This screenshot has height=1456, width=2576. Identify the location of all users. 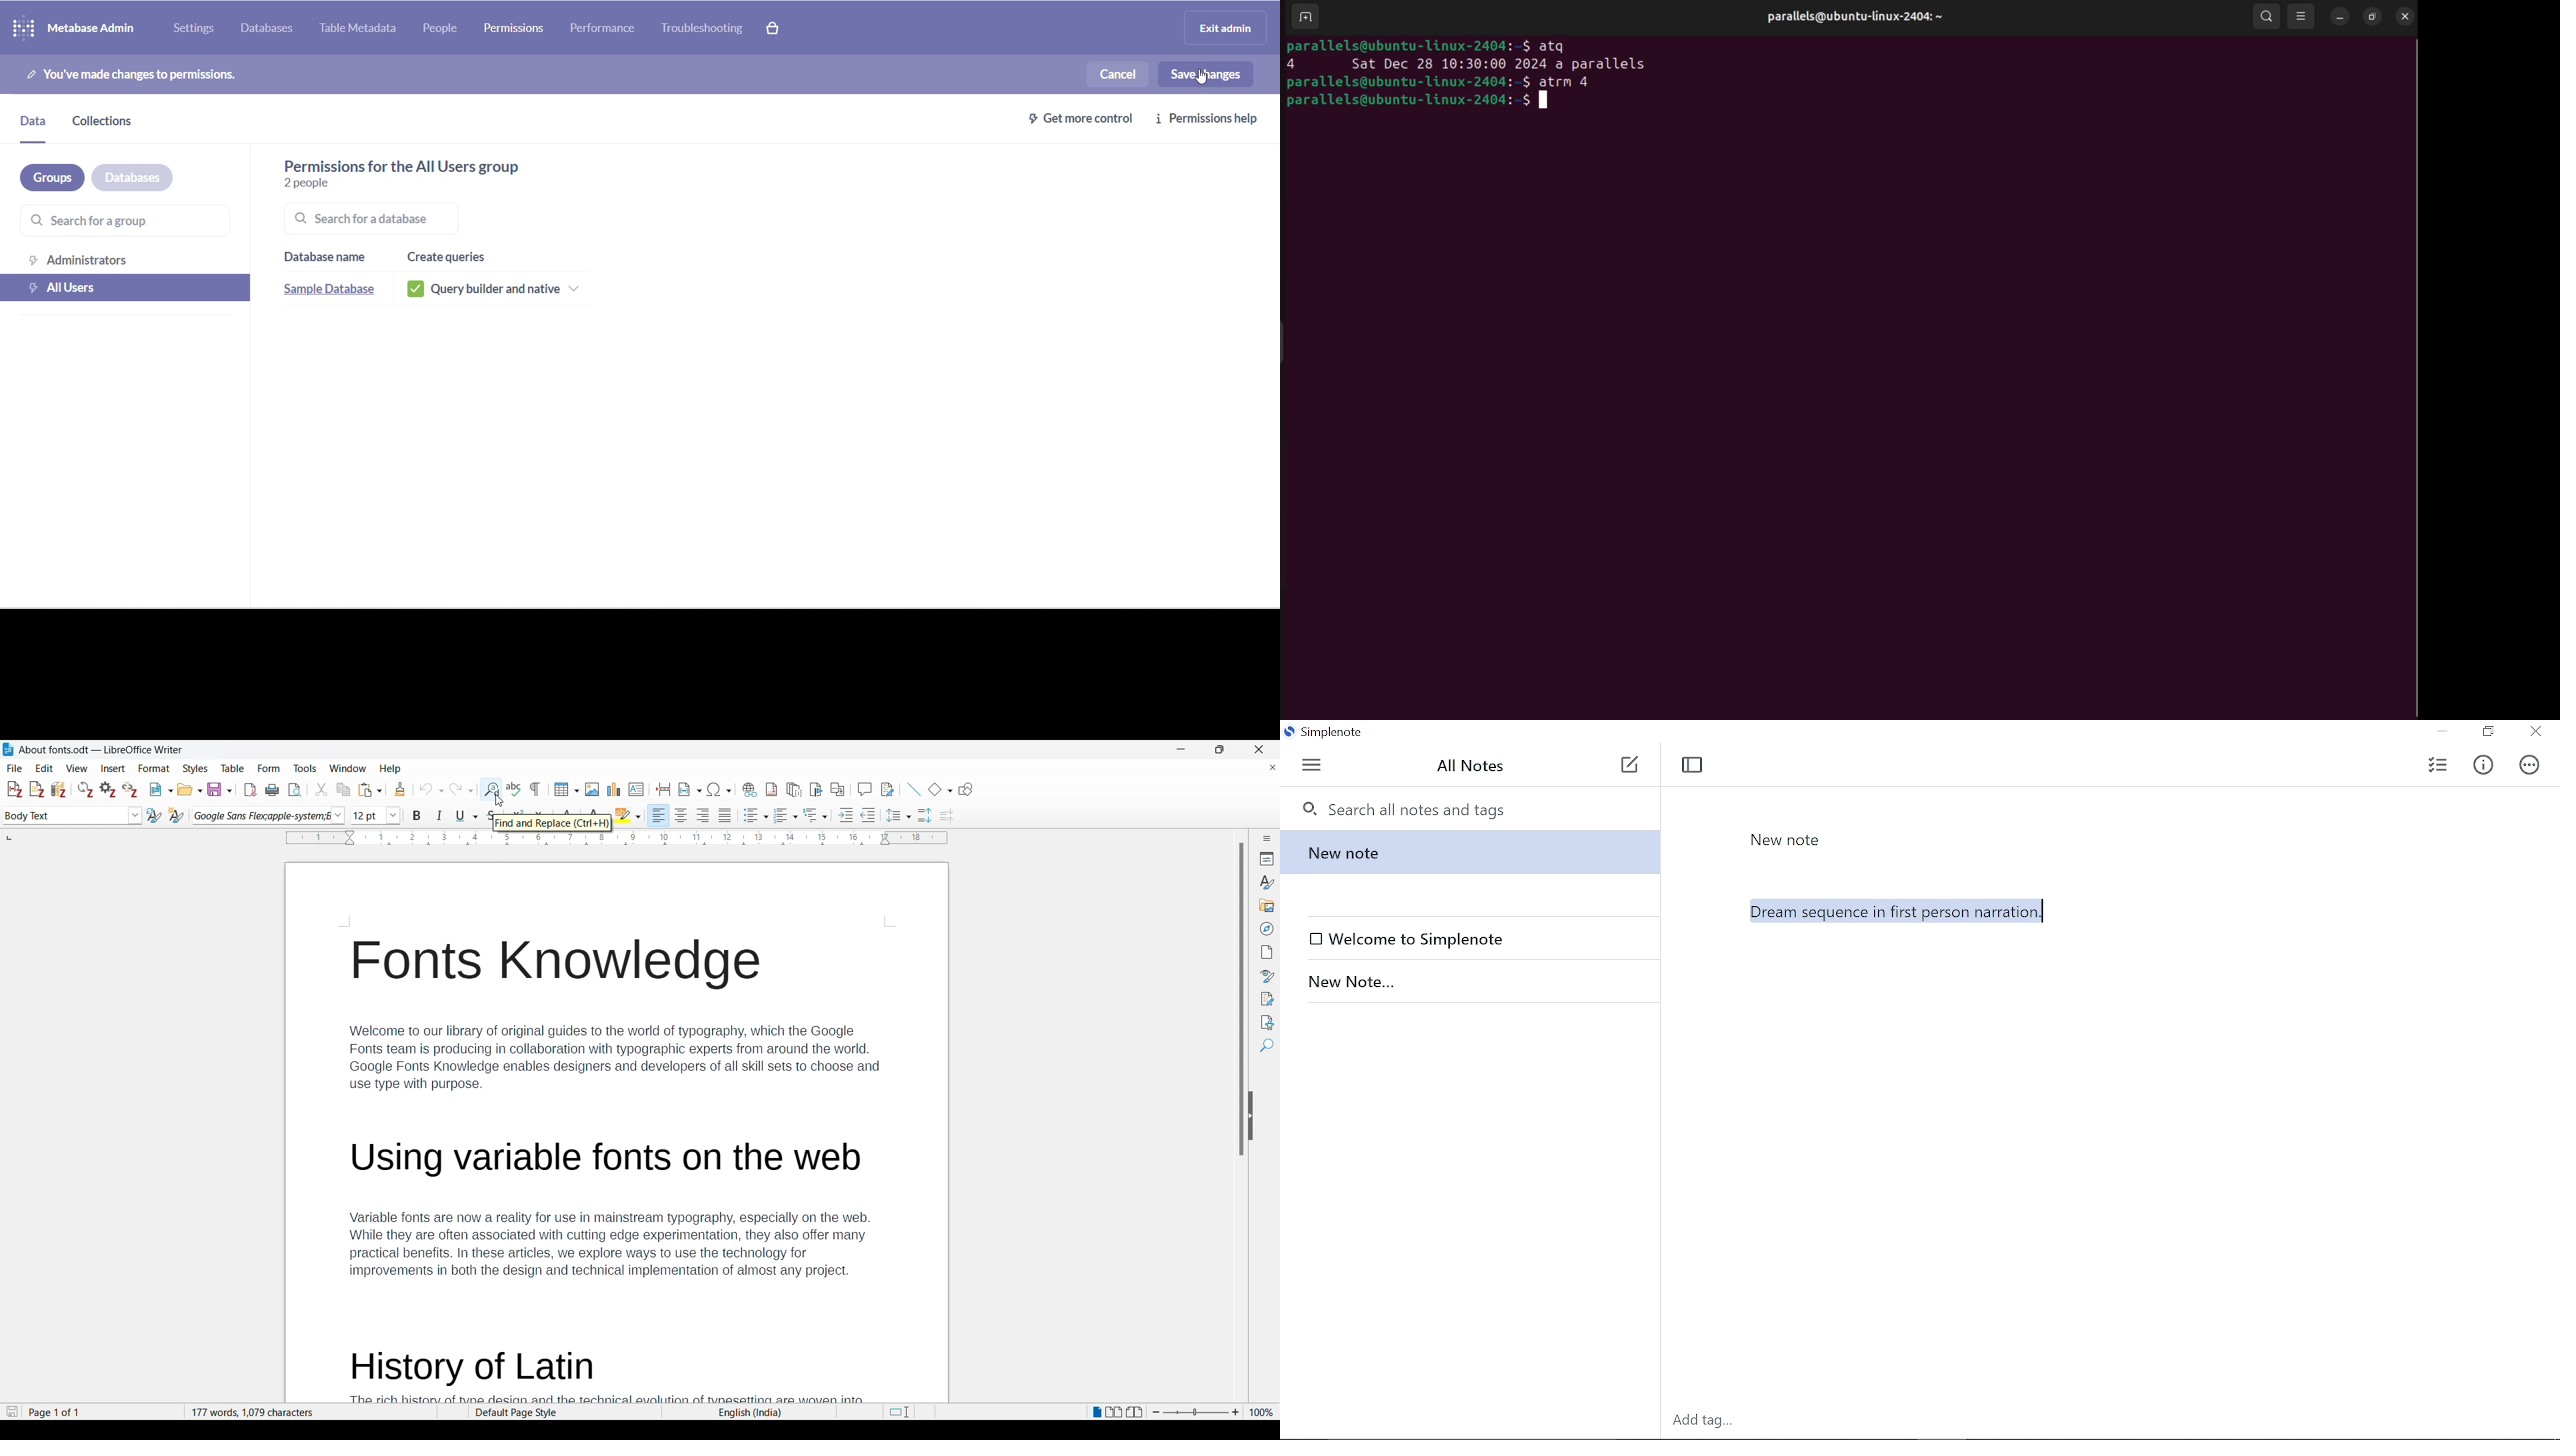
(127, 288).